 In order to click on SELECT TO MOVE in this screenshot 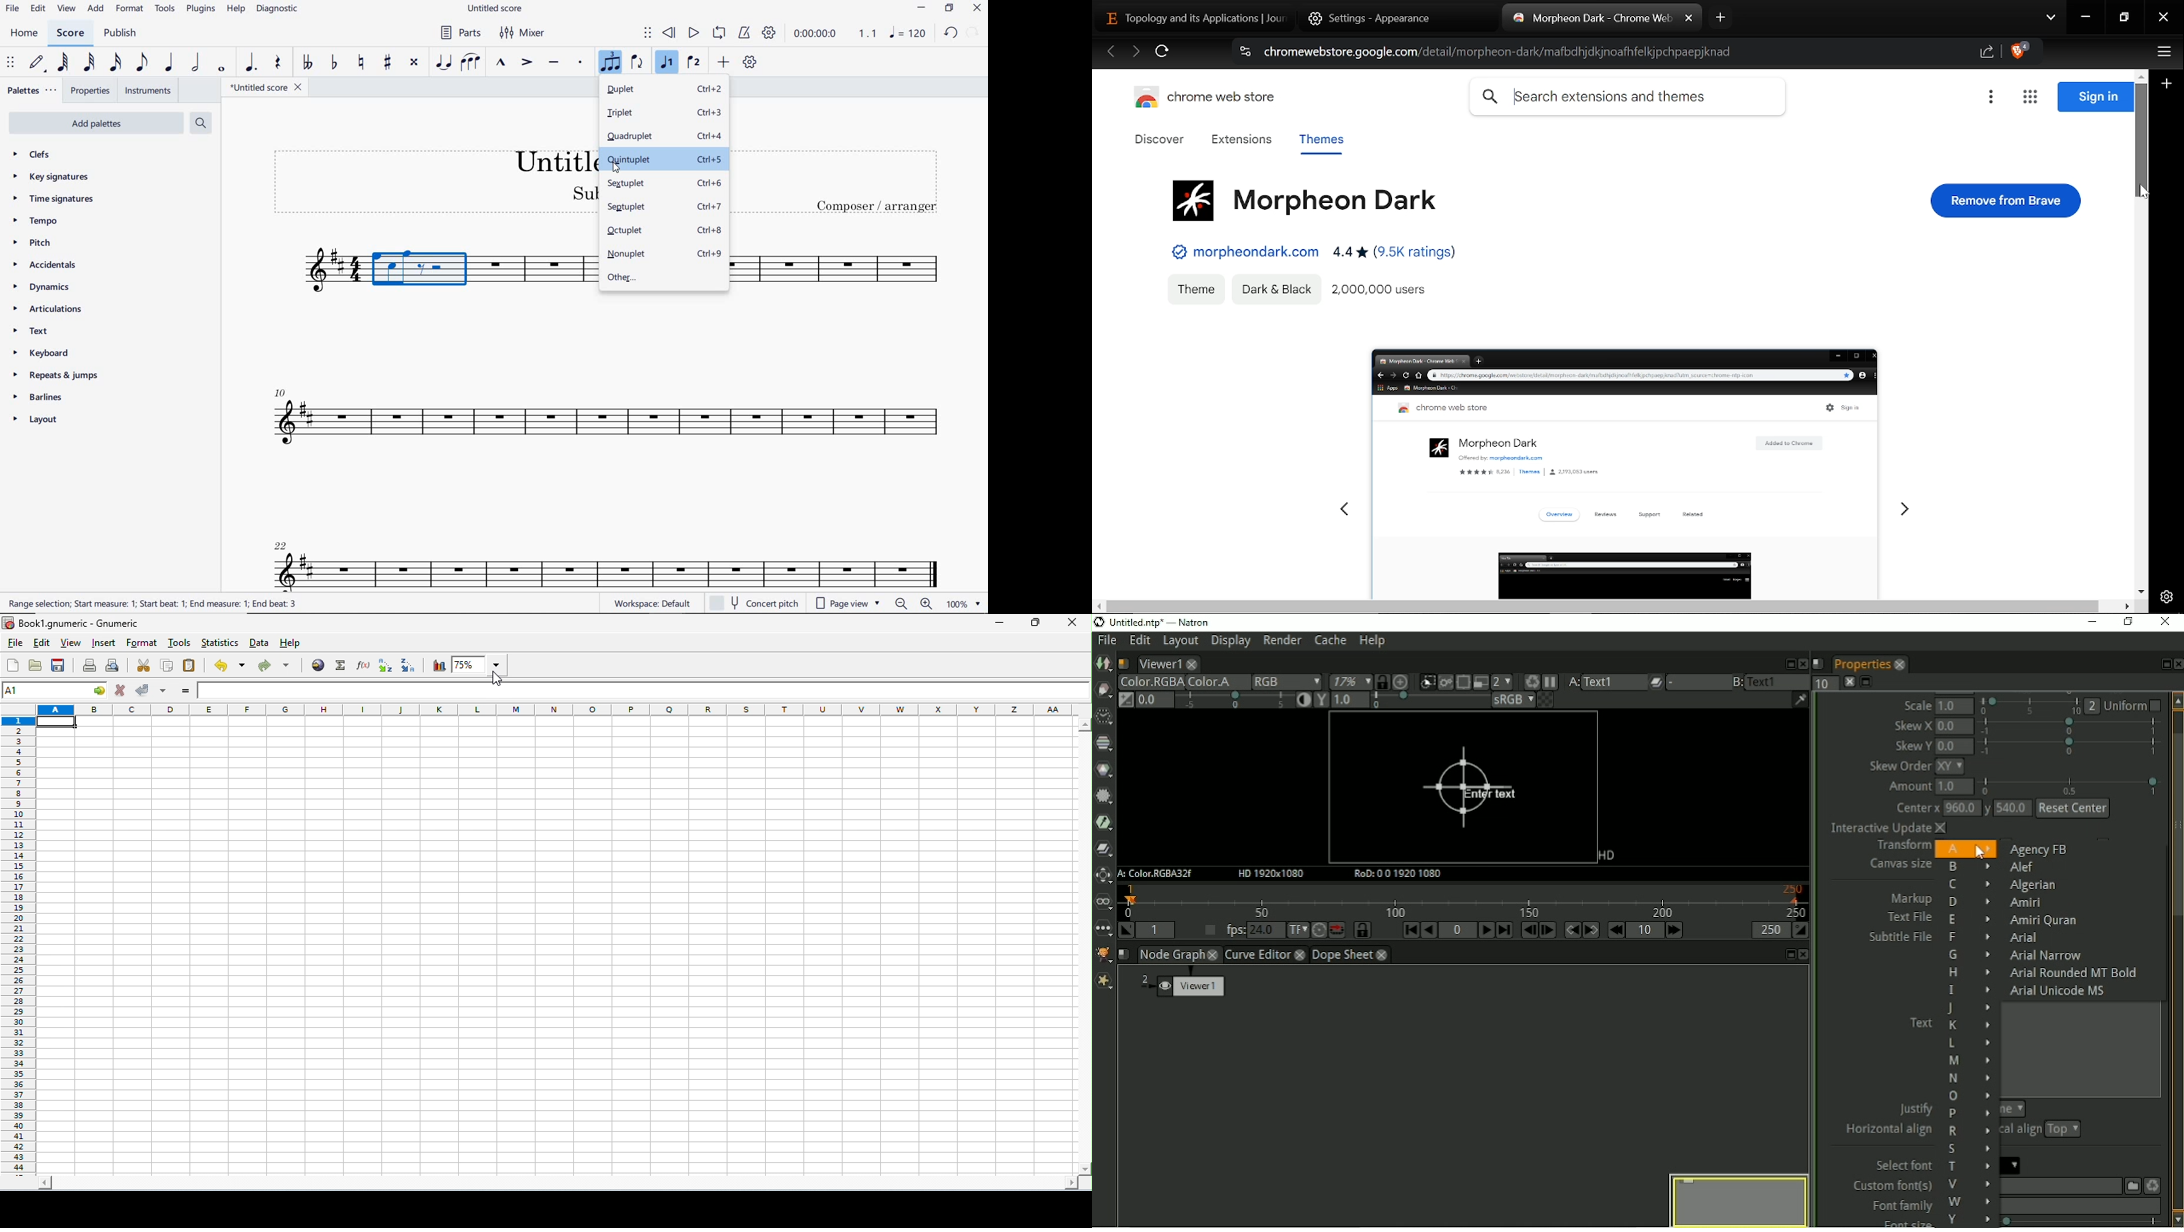, I will do `click(648, 35)`.